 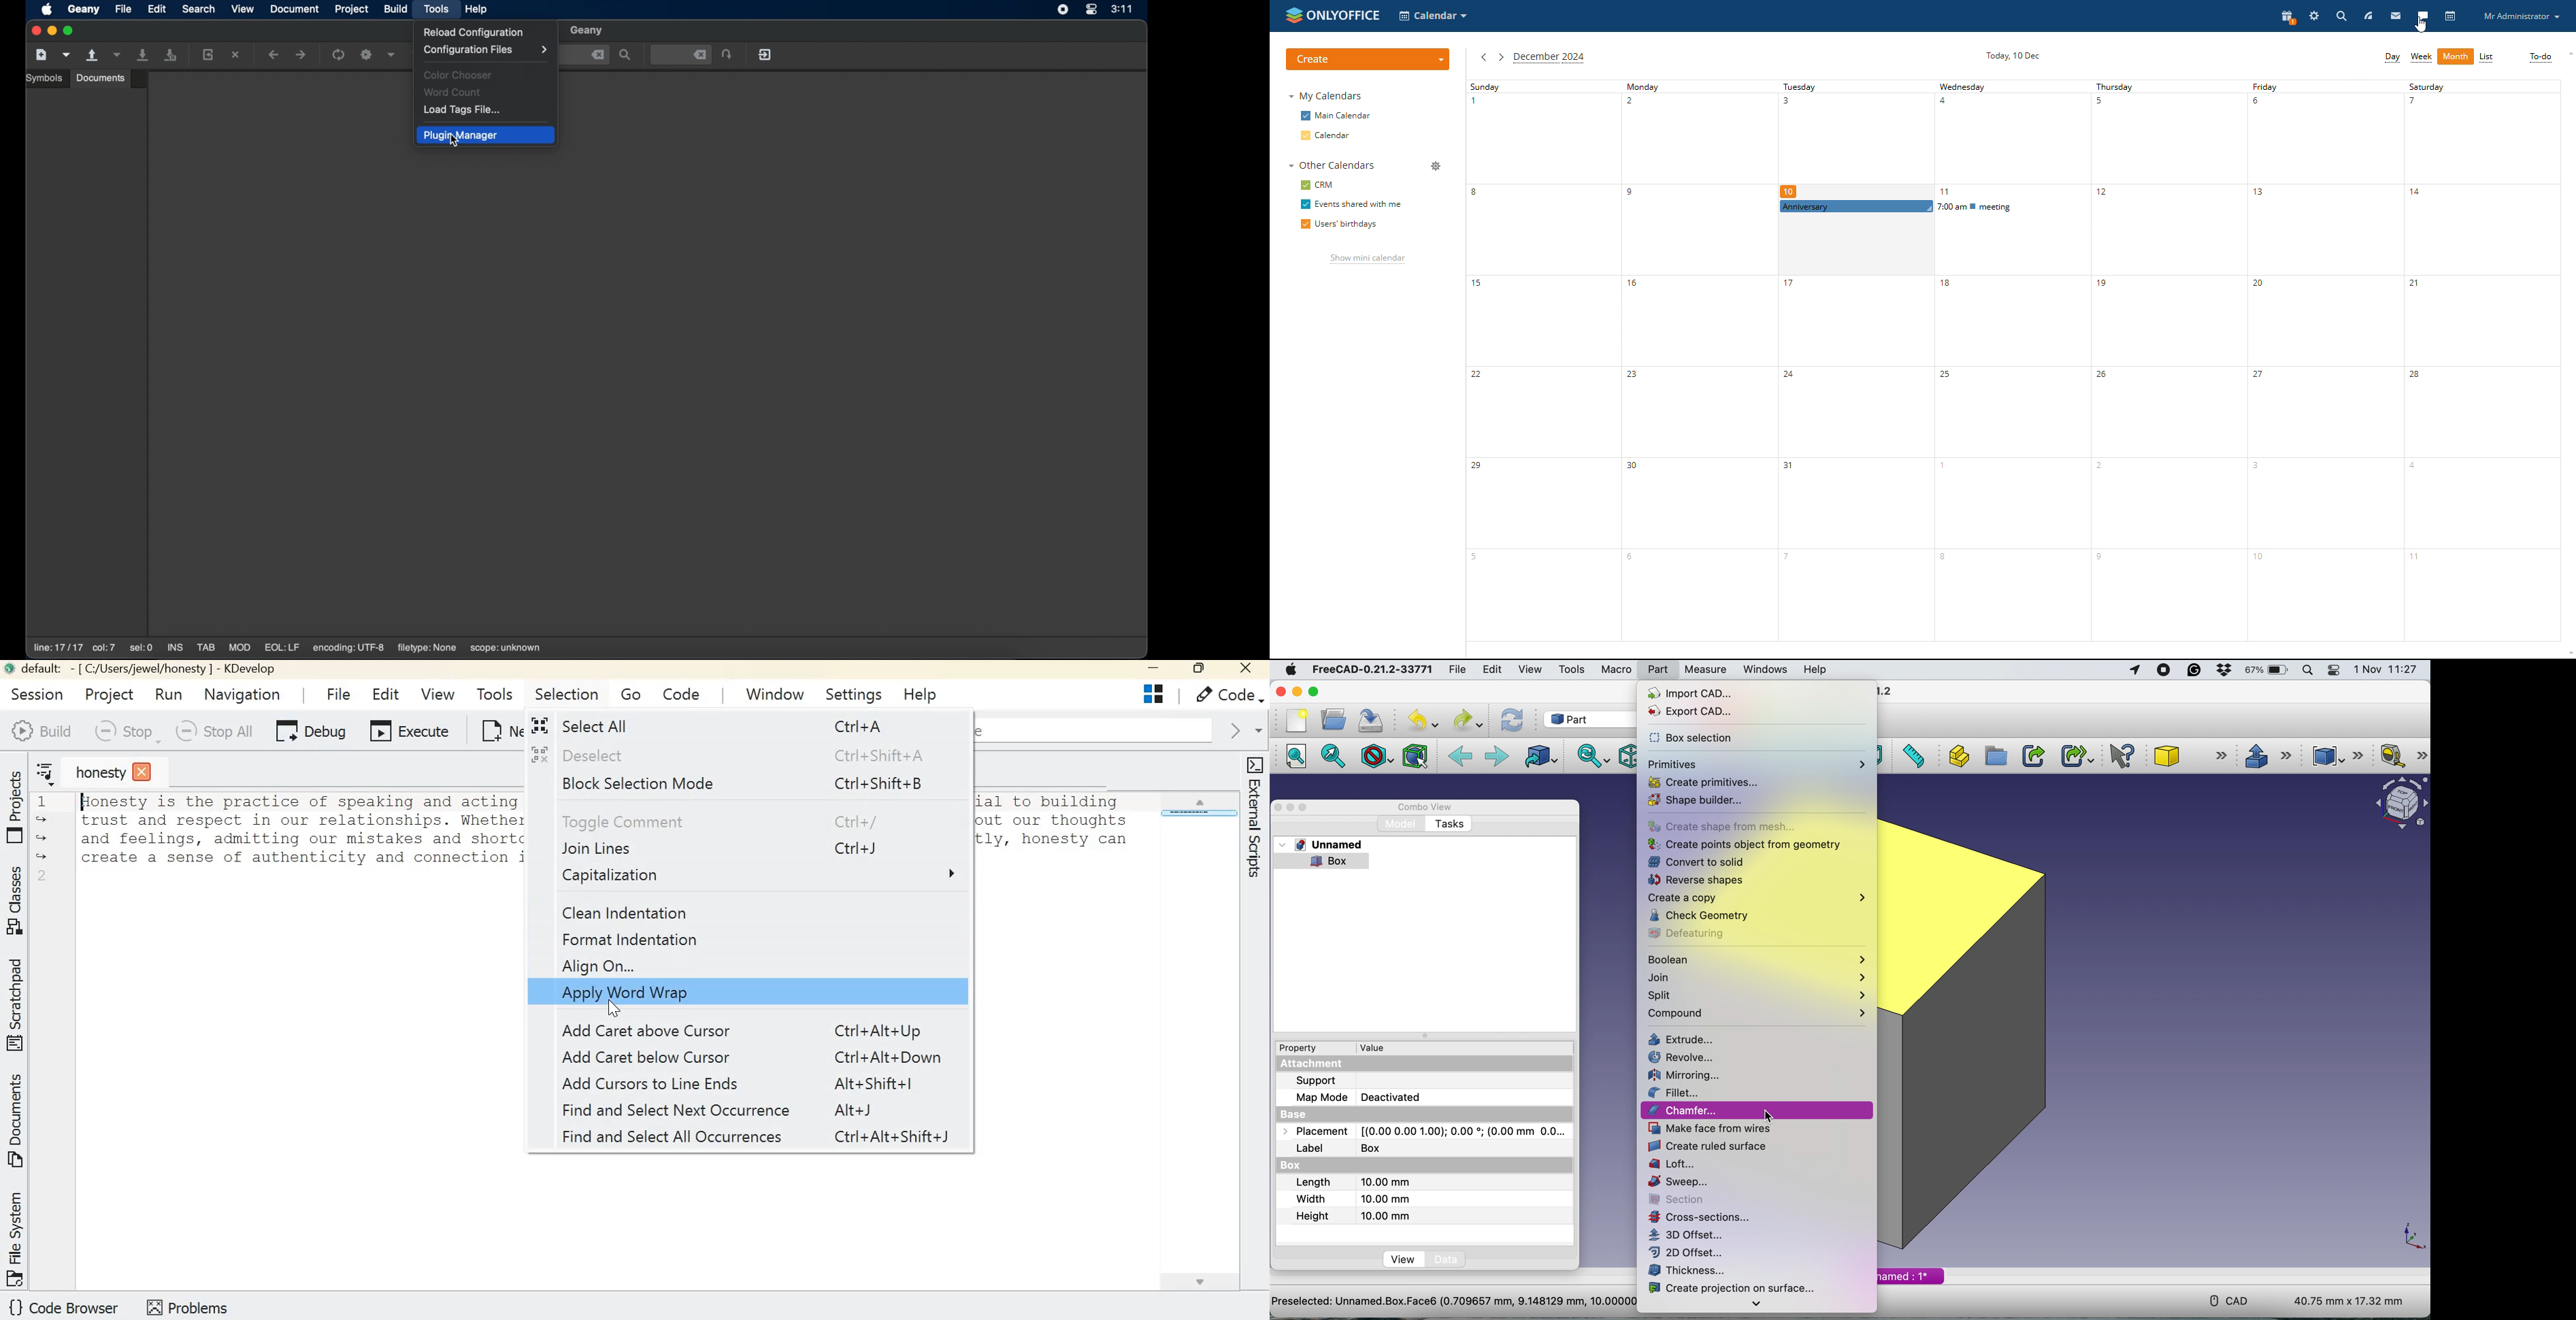 I want to click on measure, so click(x=1708, y=669).